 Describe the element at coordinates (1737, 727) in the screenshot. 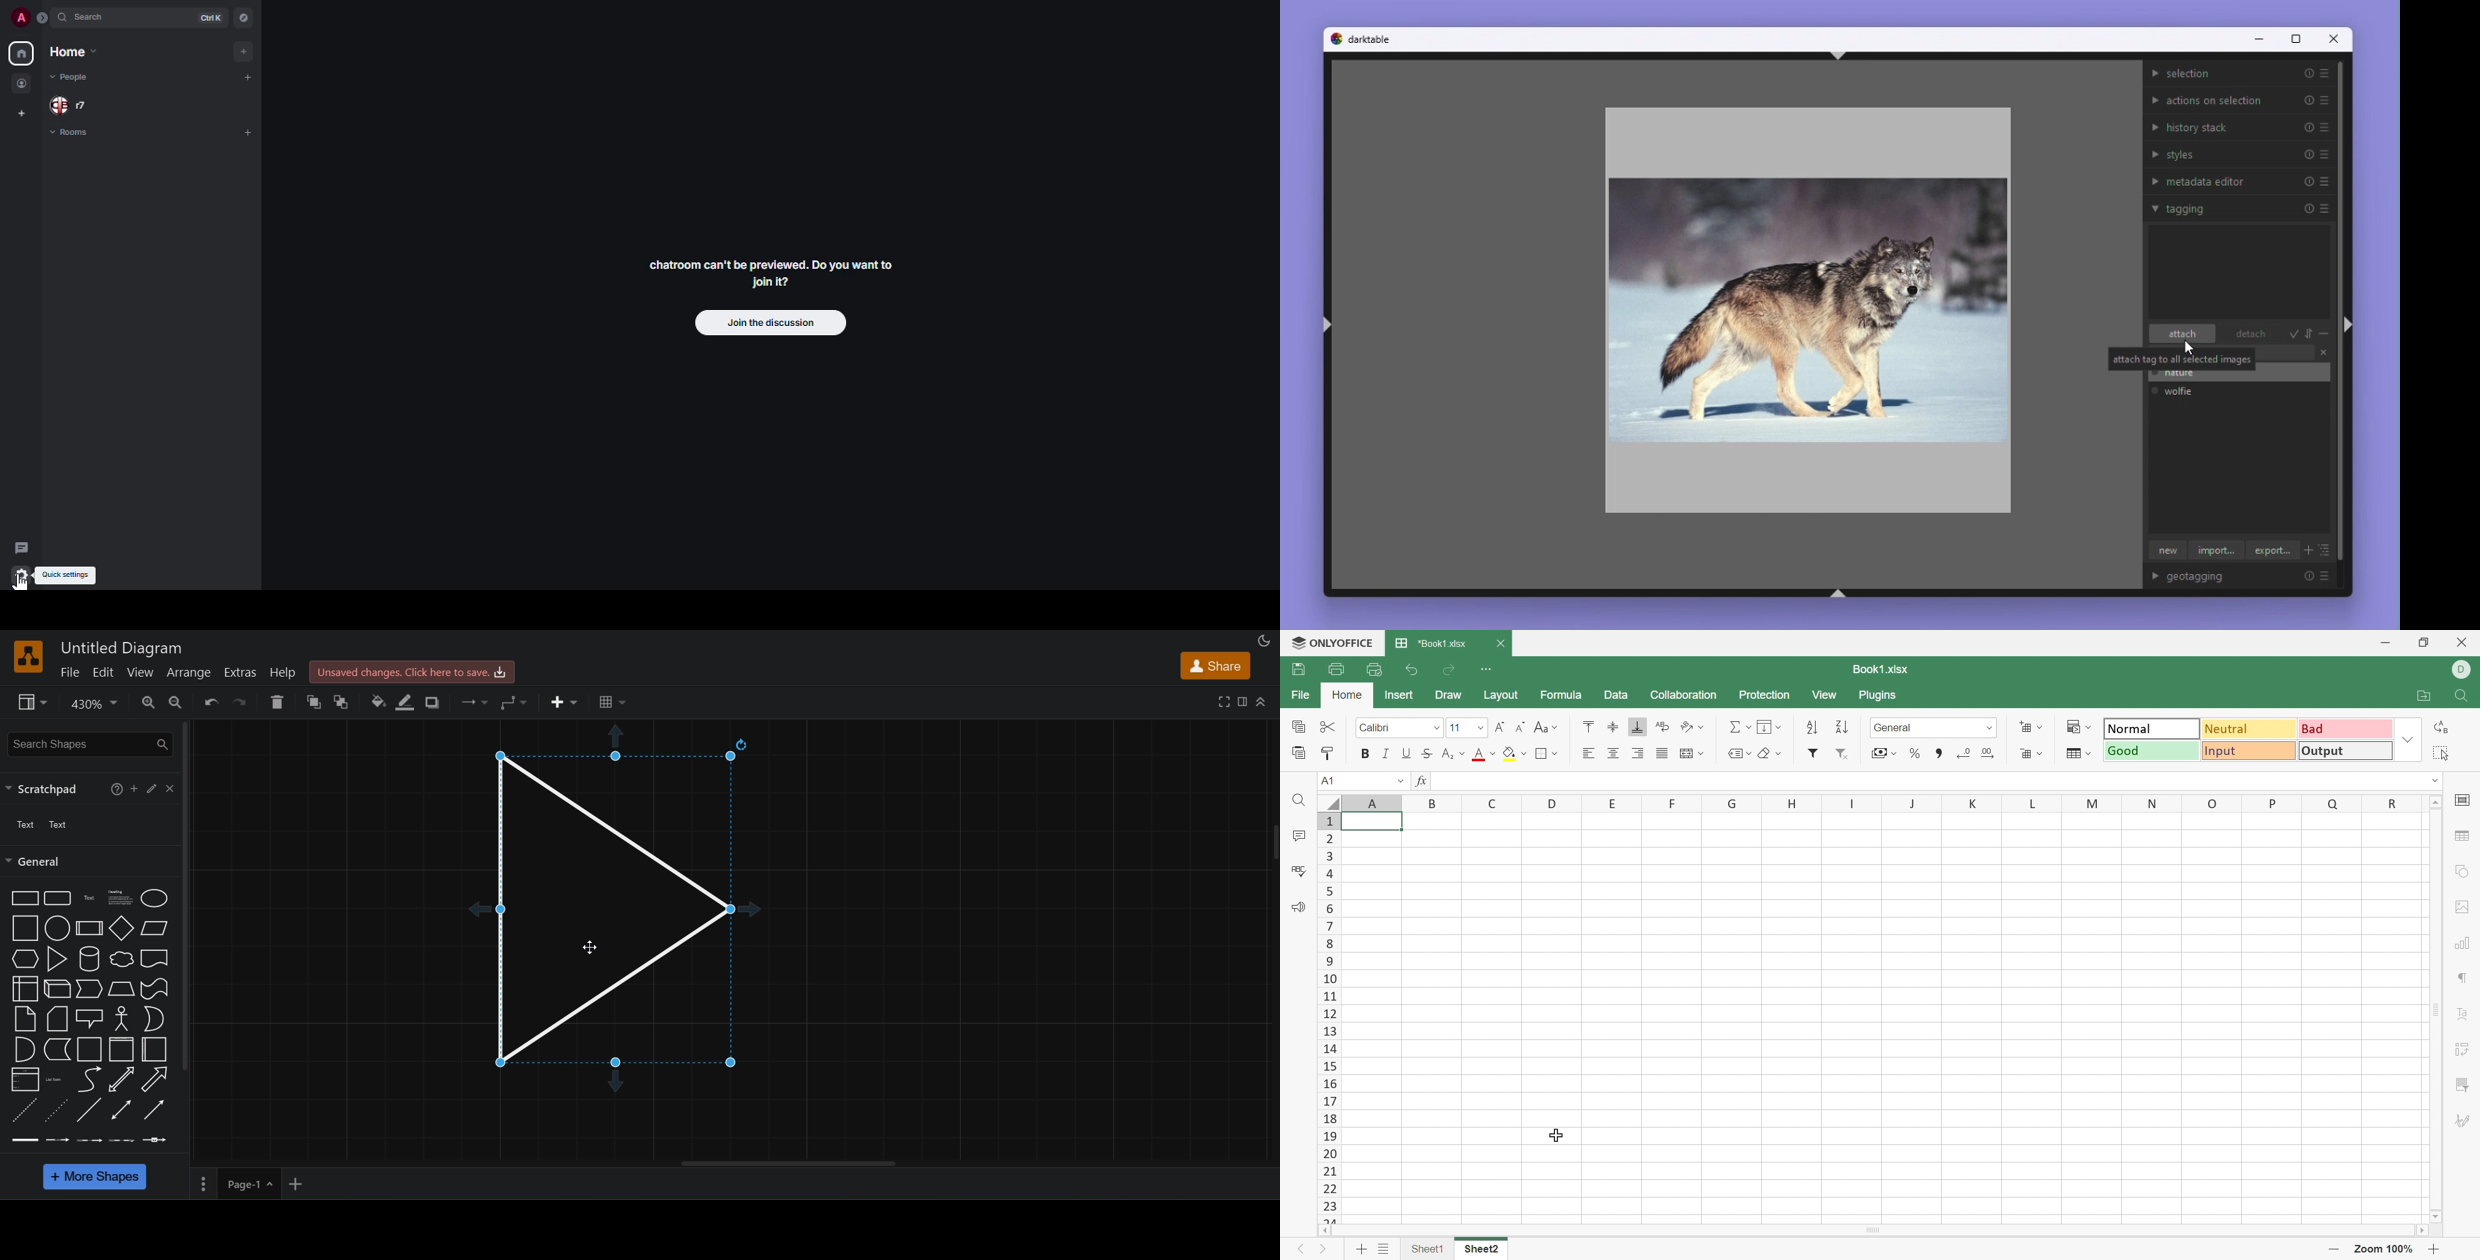

I see `Summation` at that location.